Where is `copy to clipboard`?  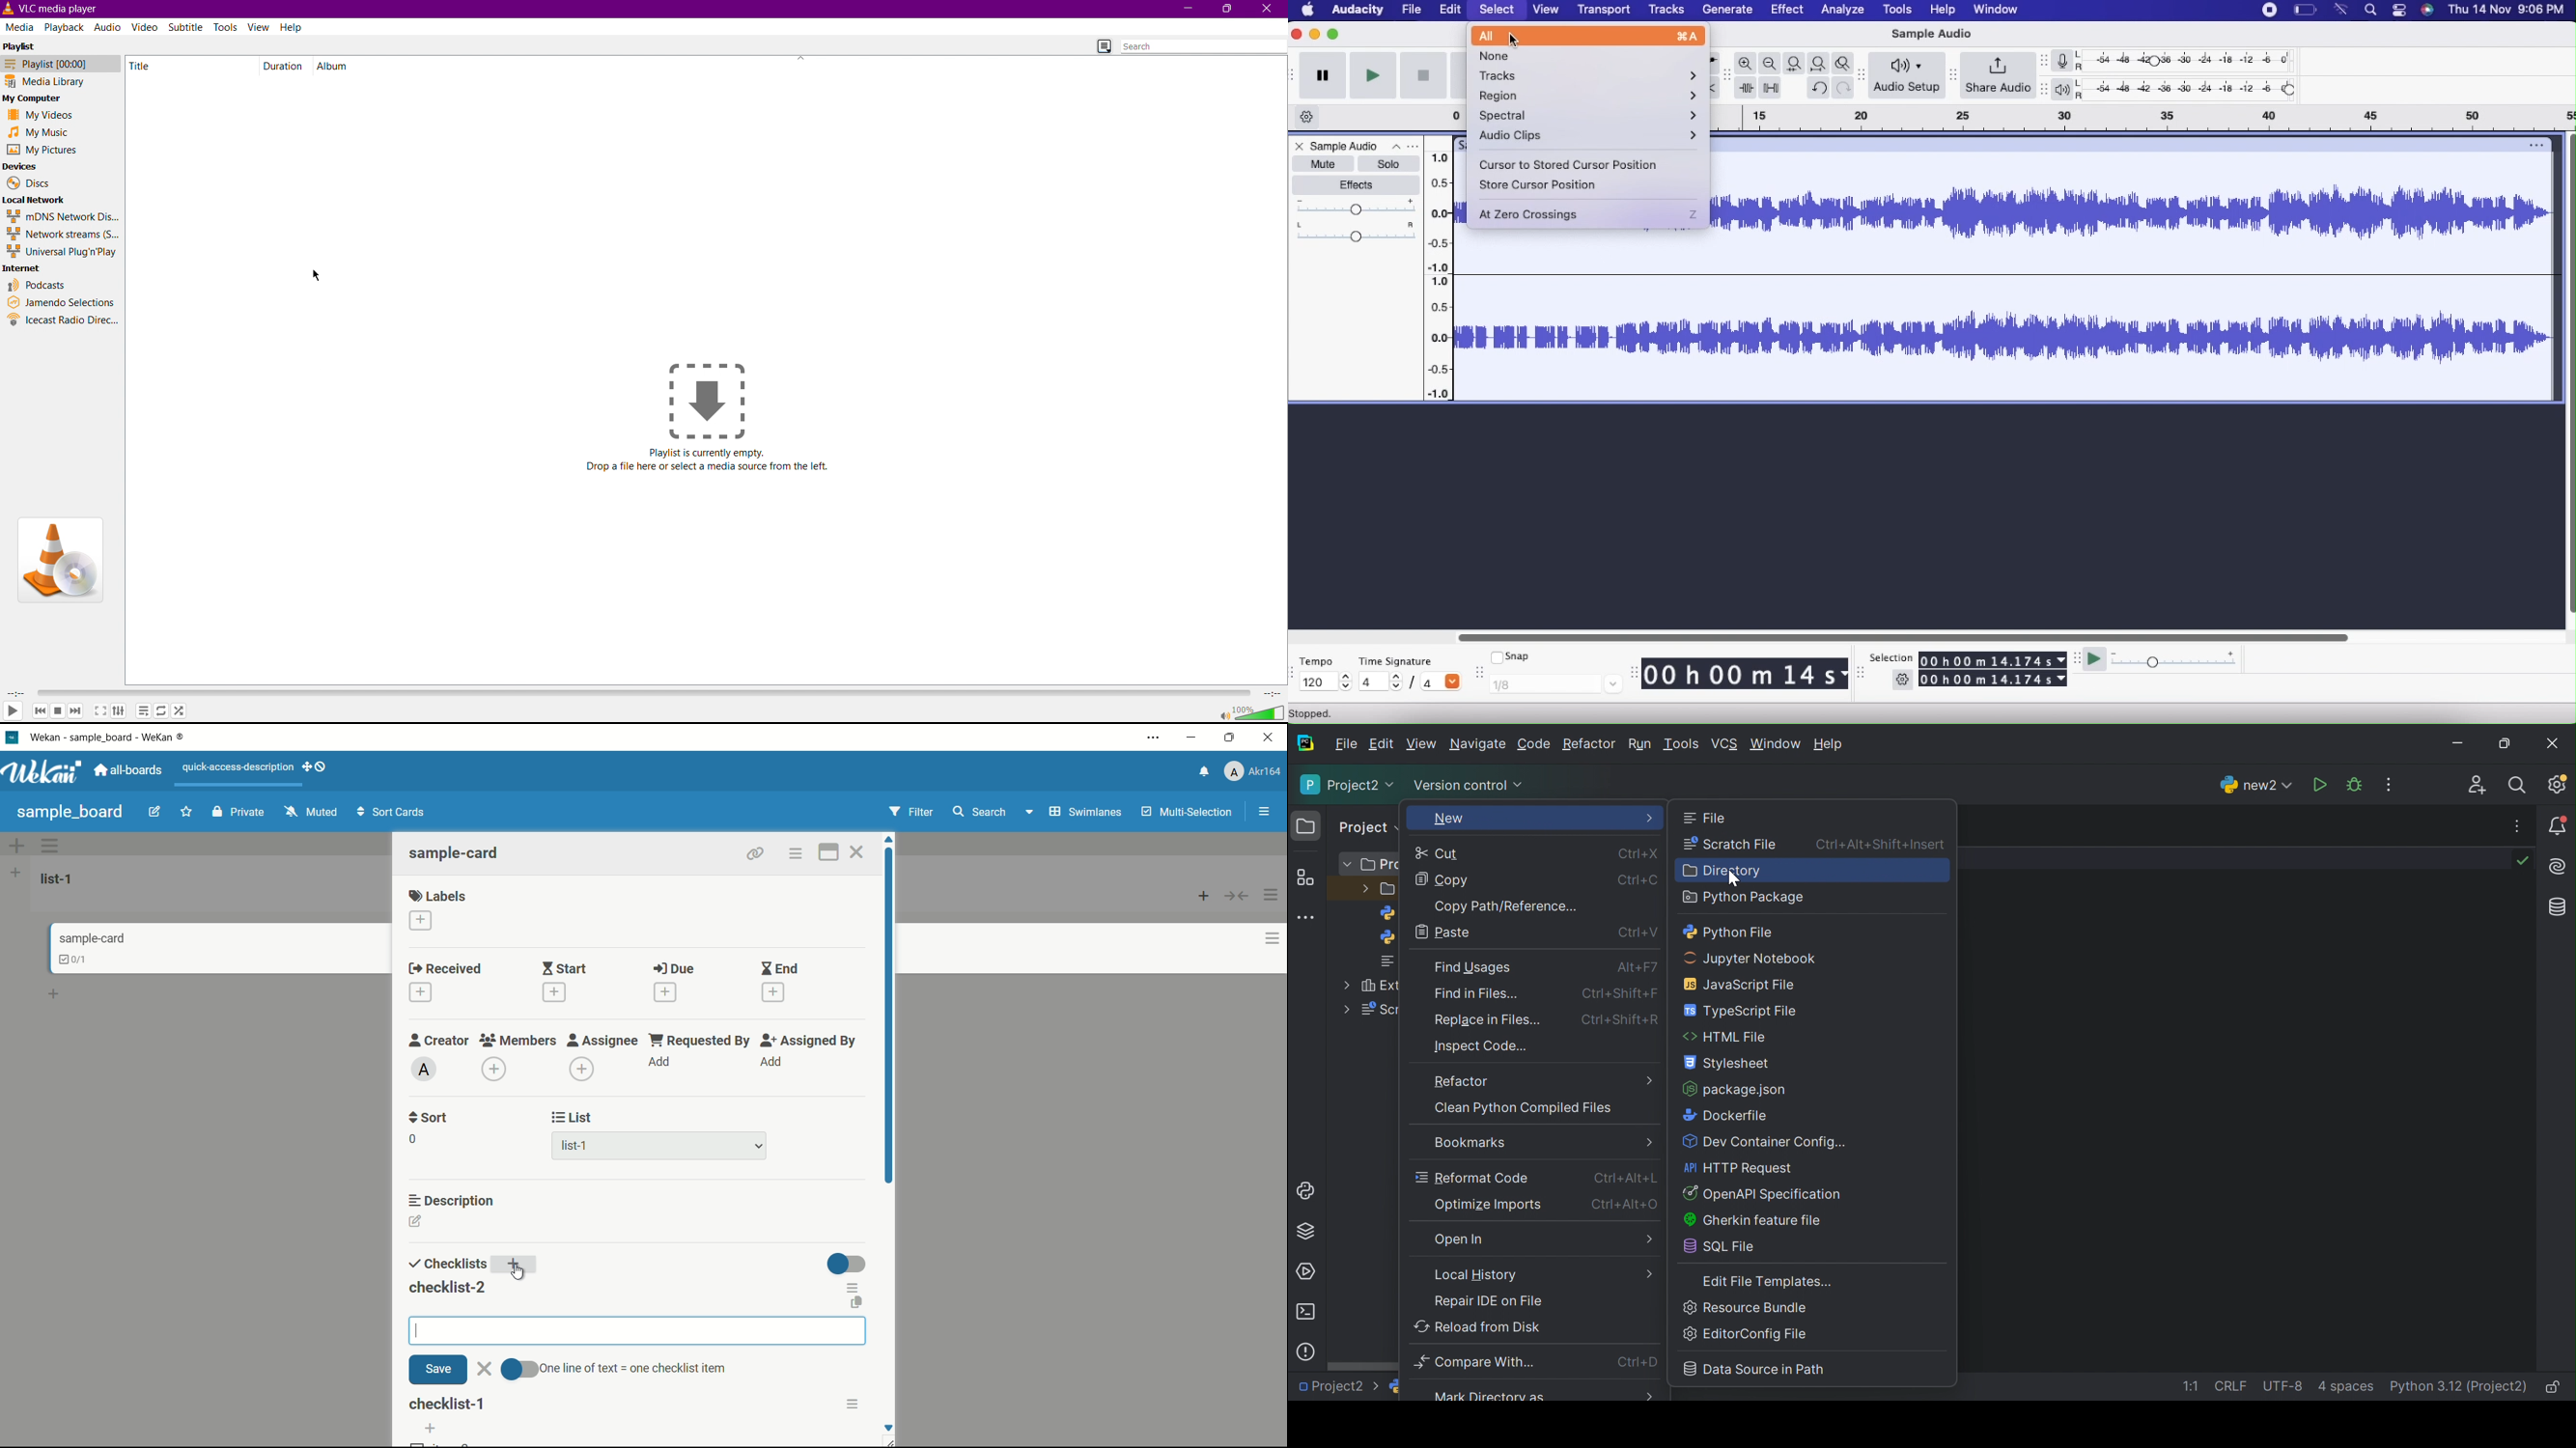 copy to clipboard is located at coordinates (856, 1305).